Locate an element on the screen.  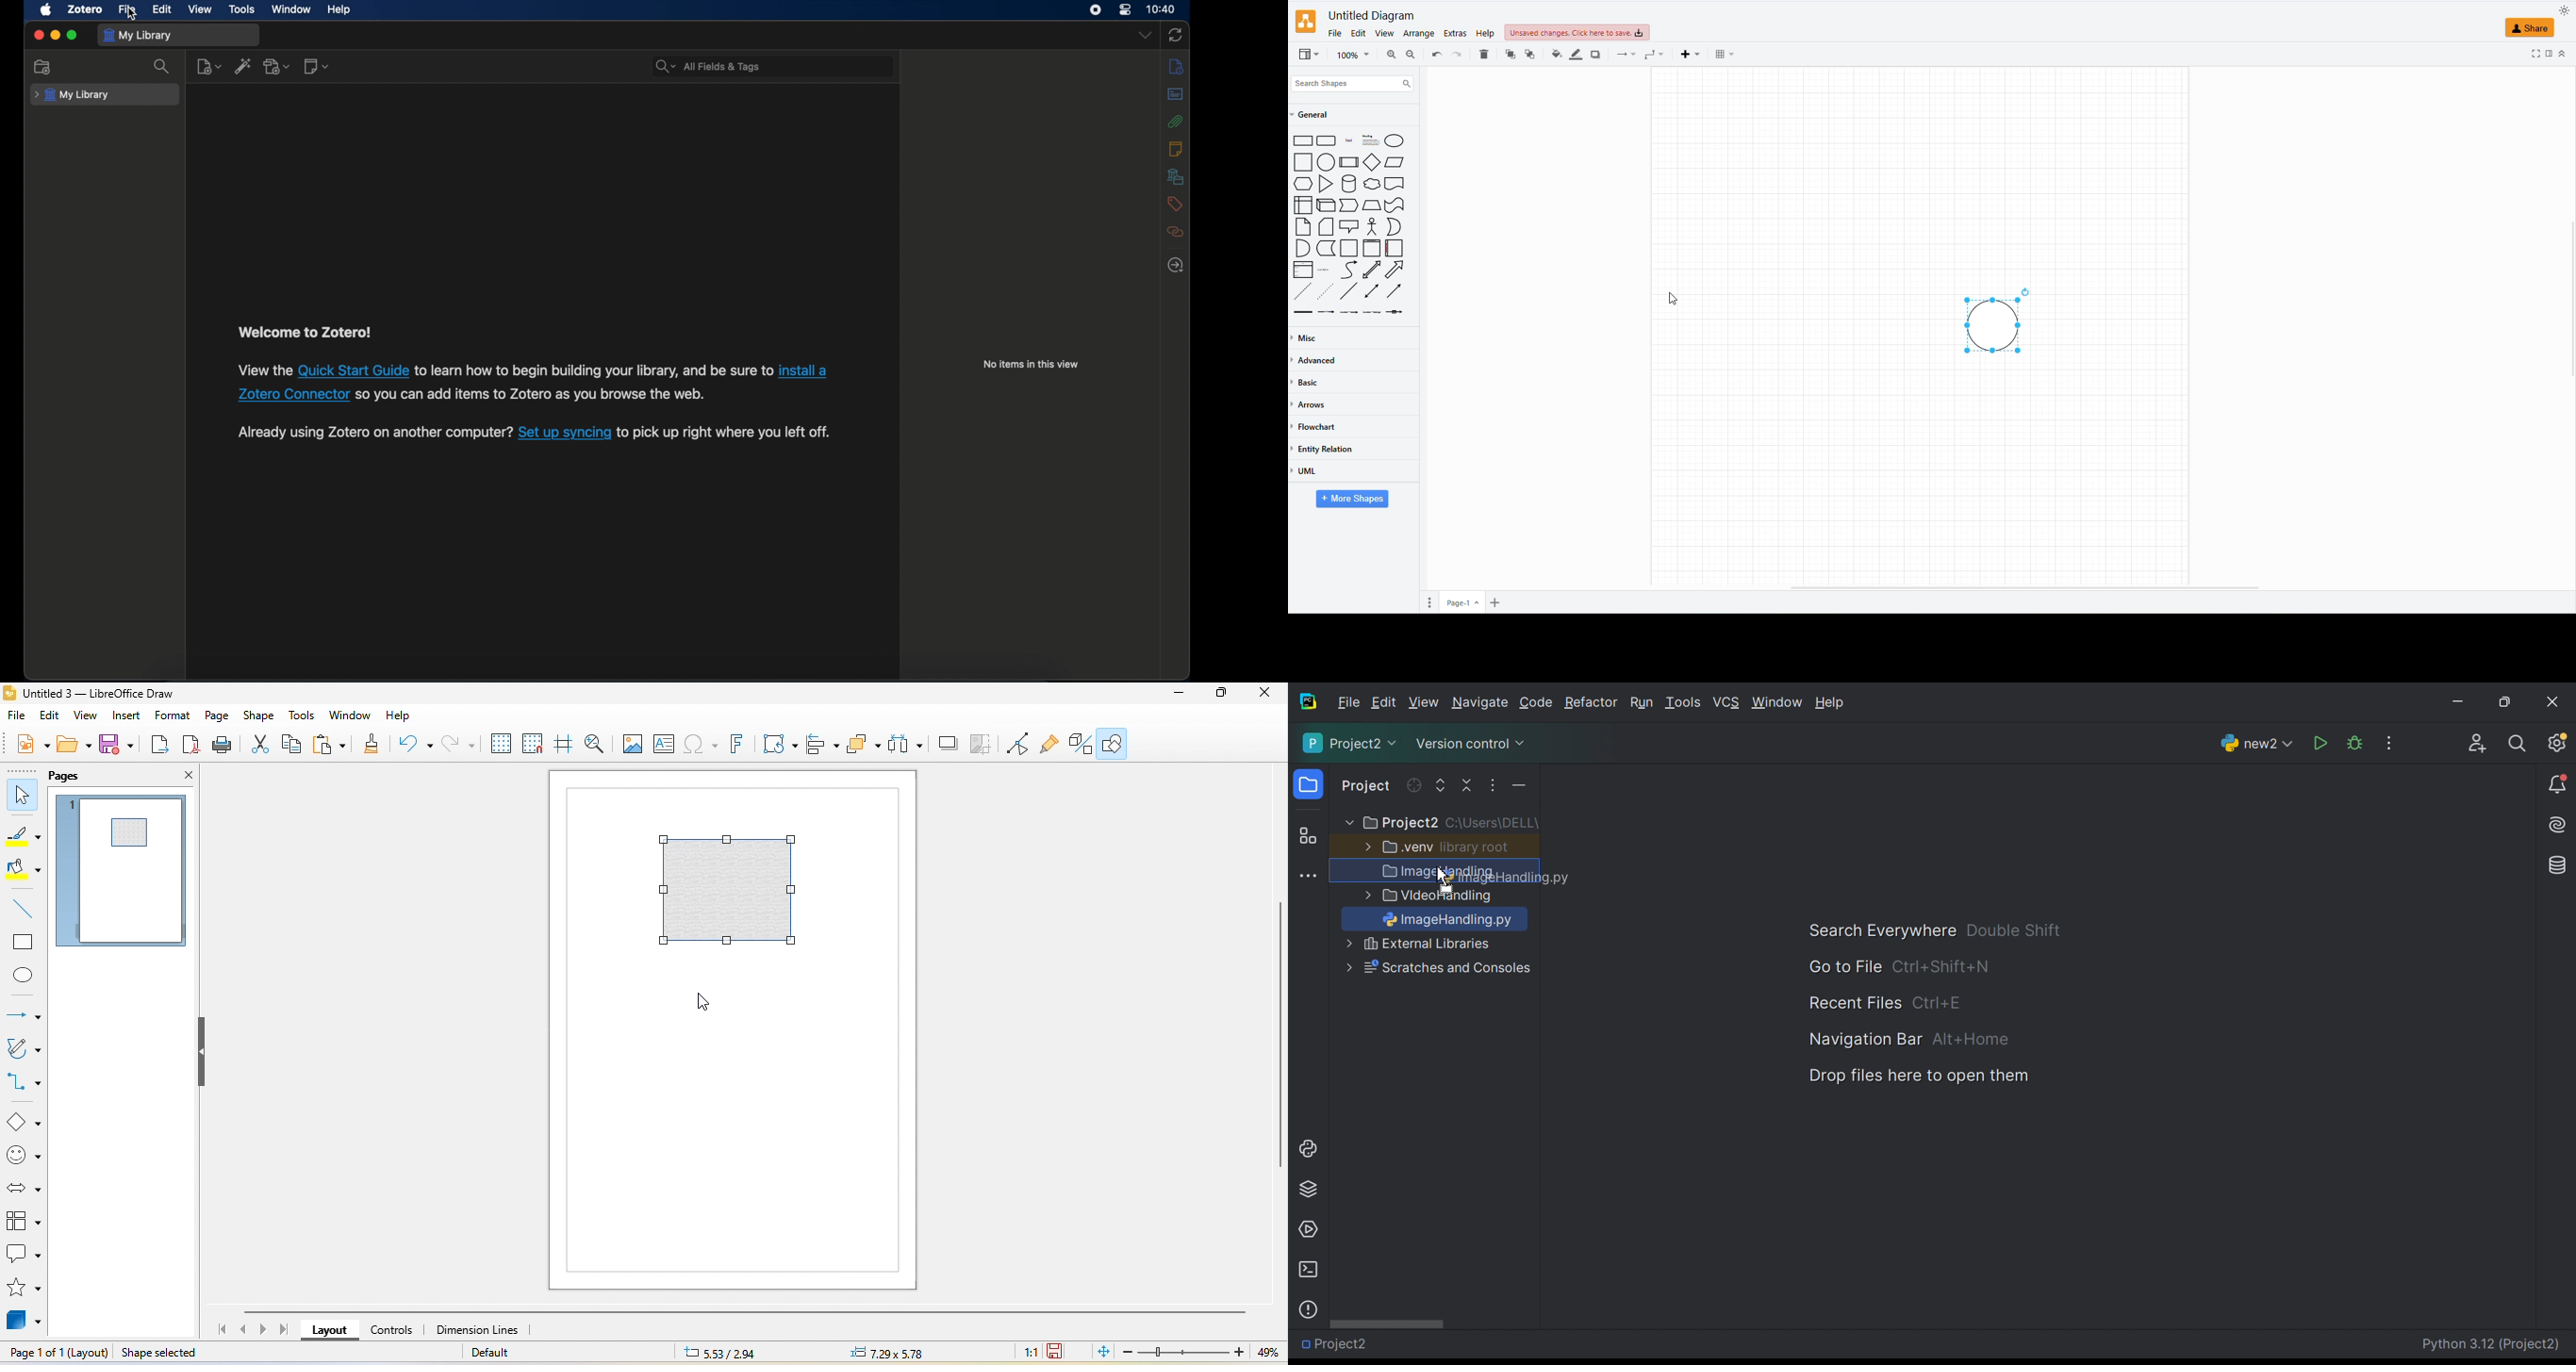
transformation is located at coordinates (779, 745).